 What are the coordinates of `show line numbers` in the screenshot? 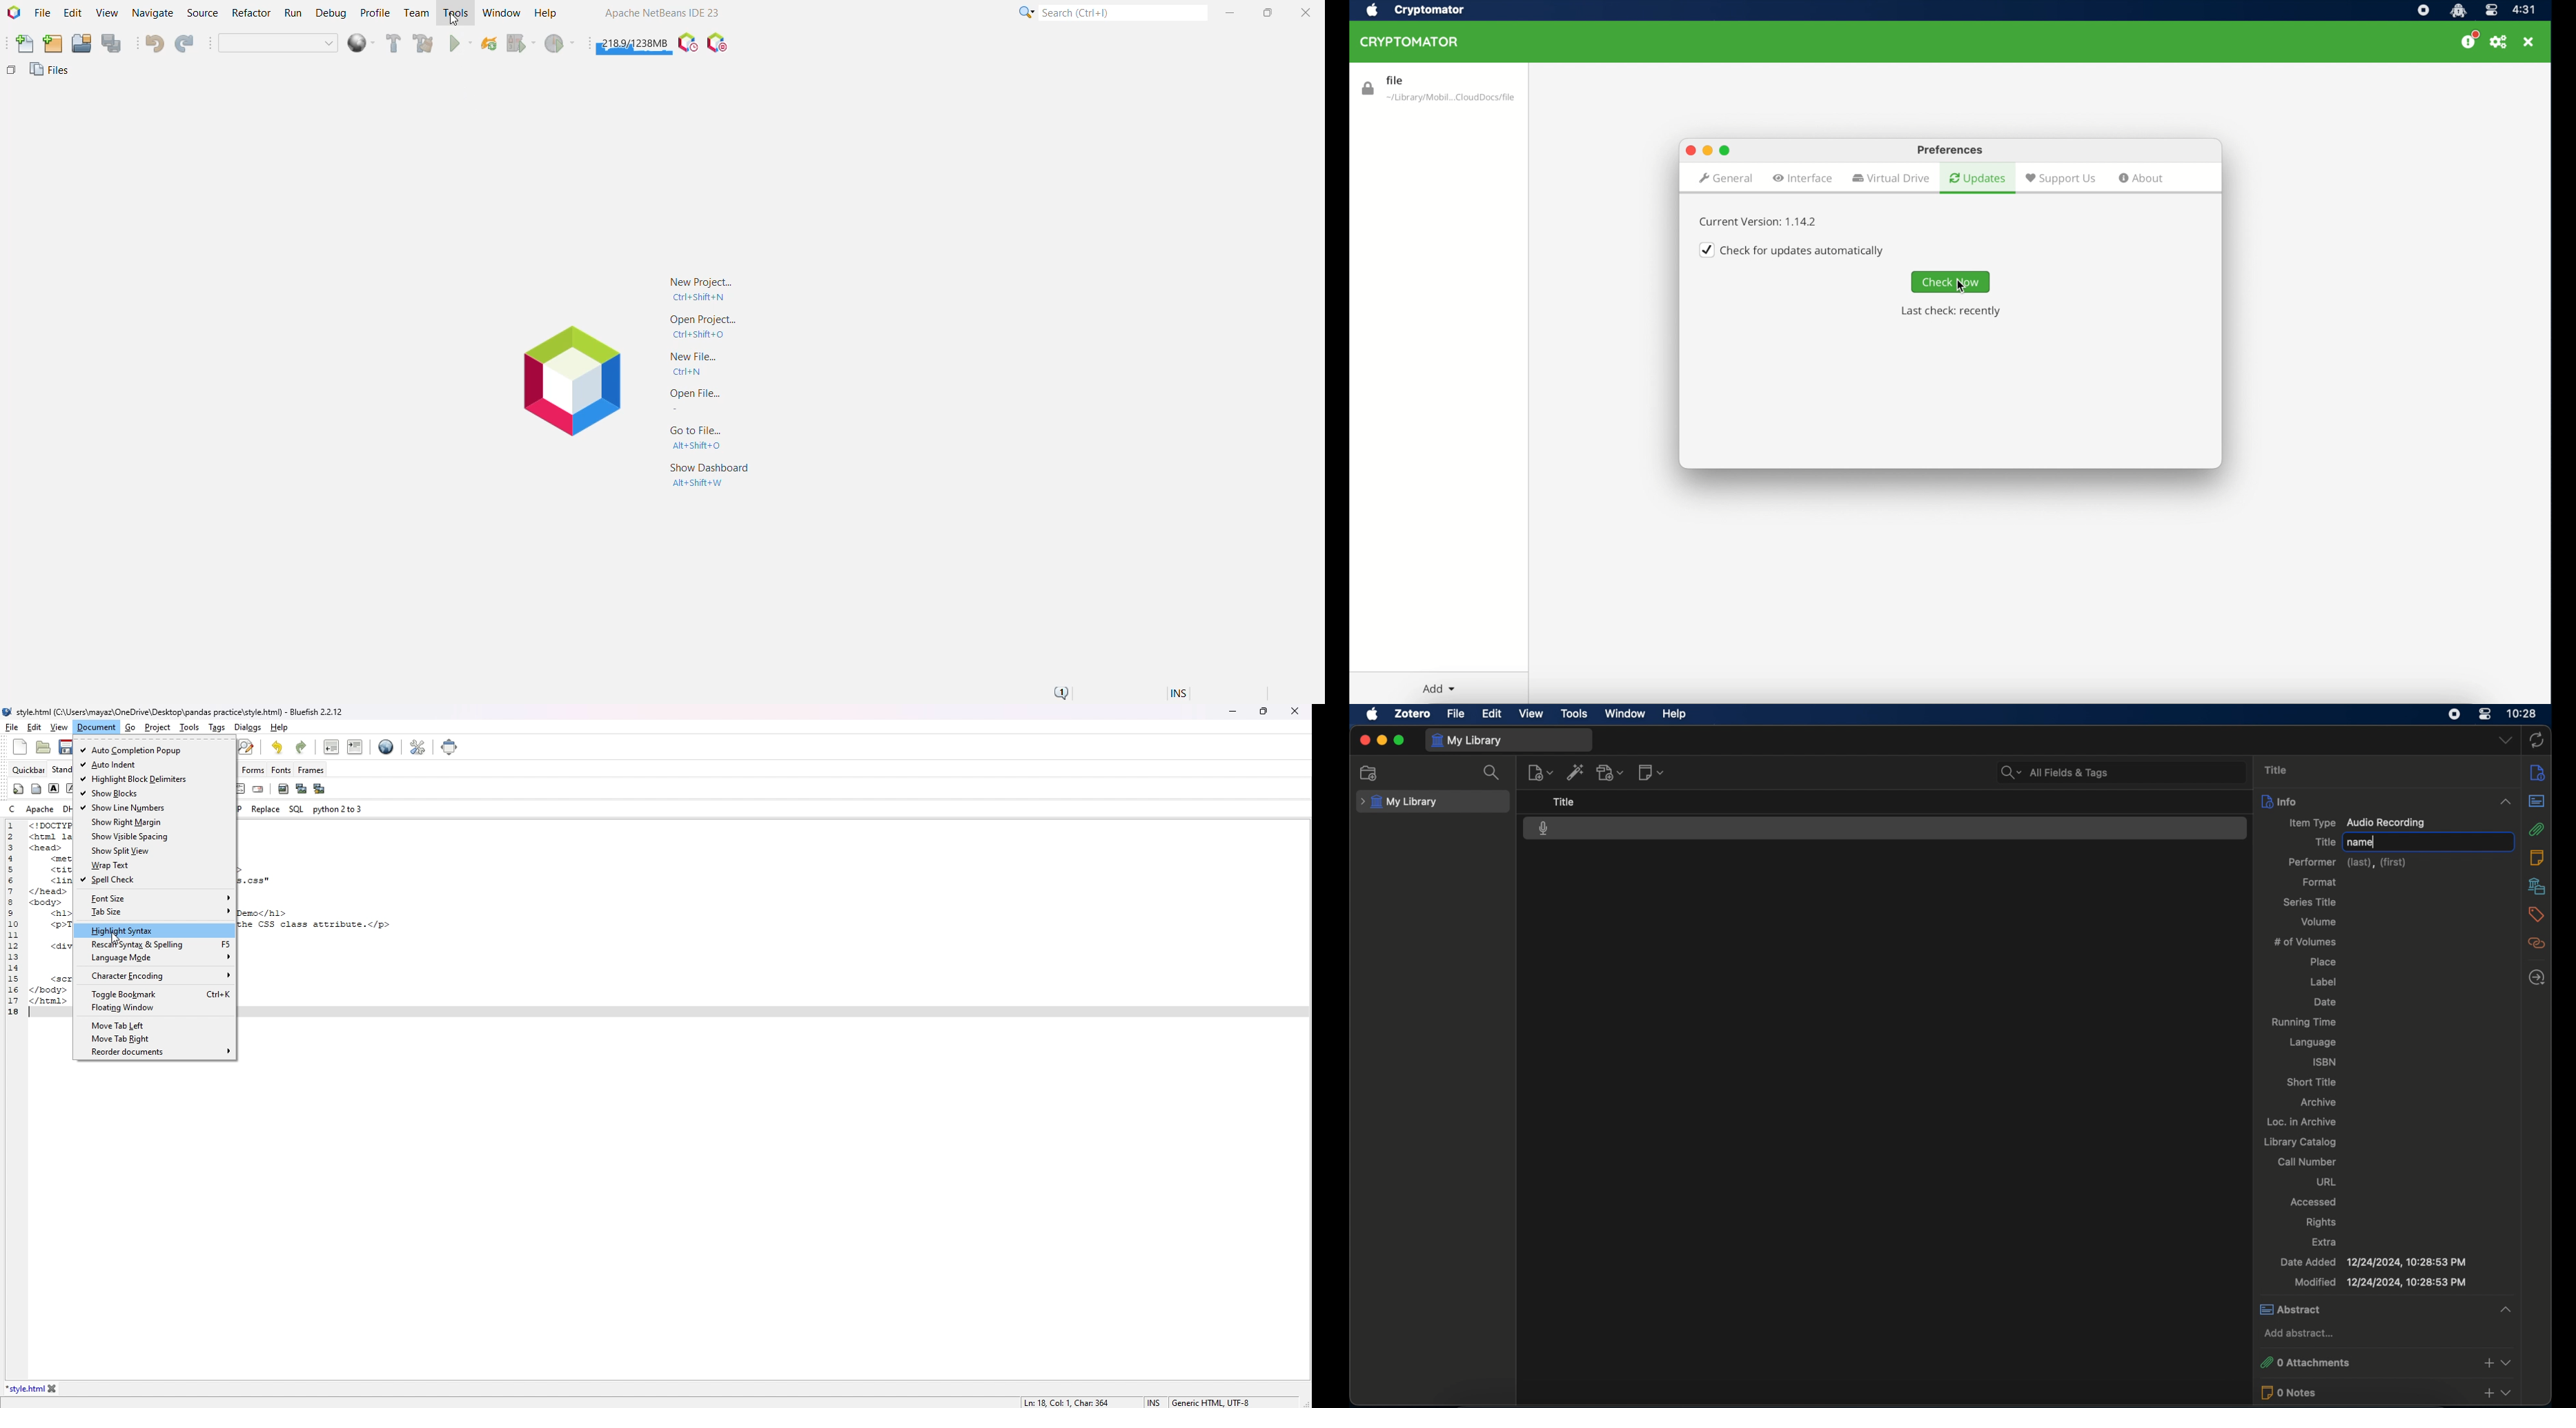 It's located at (154, 807).